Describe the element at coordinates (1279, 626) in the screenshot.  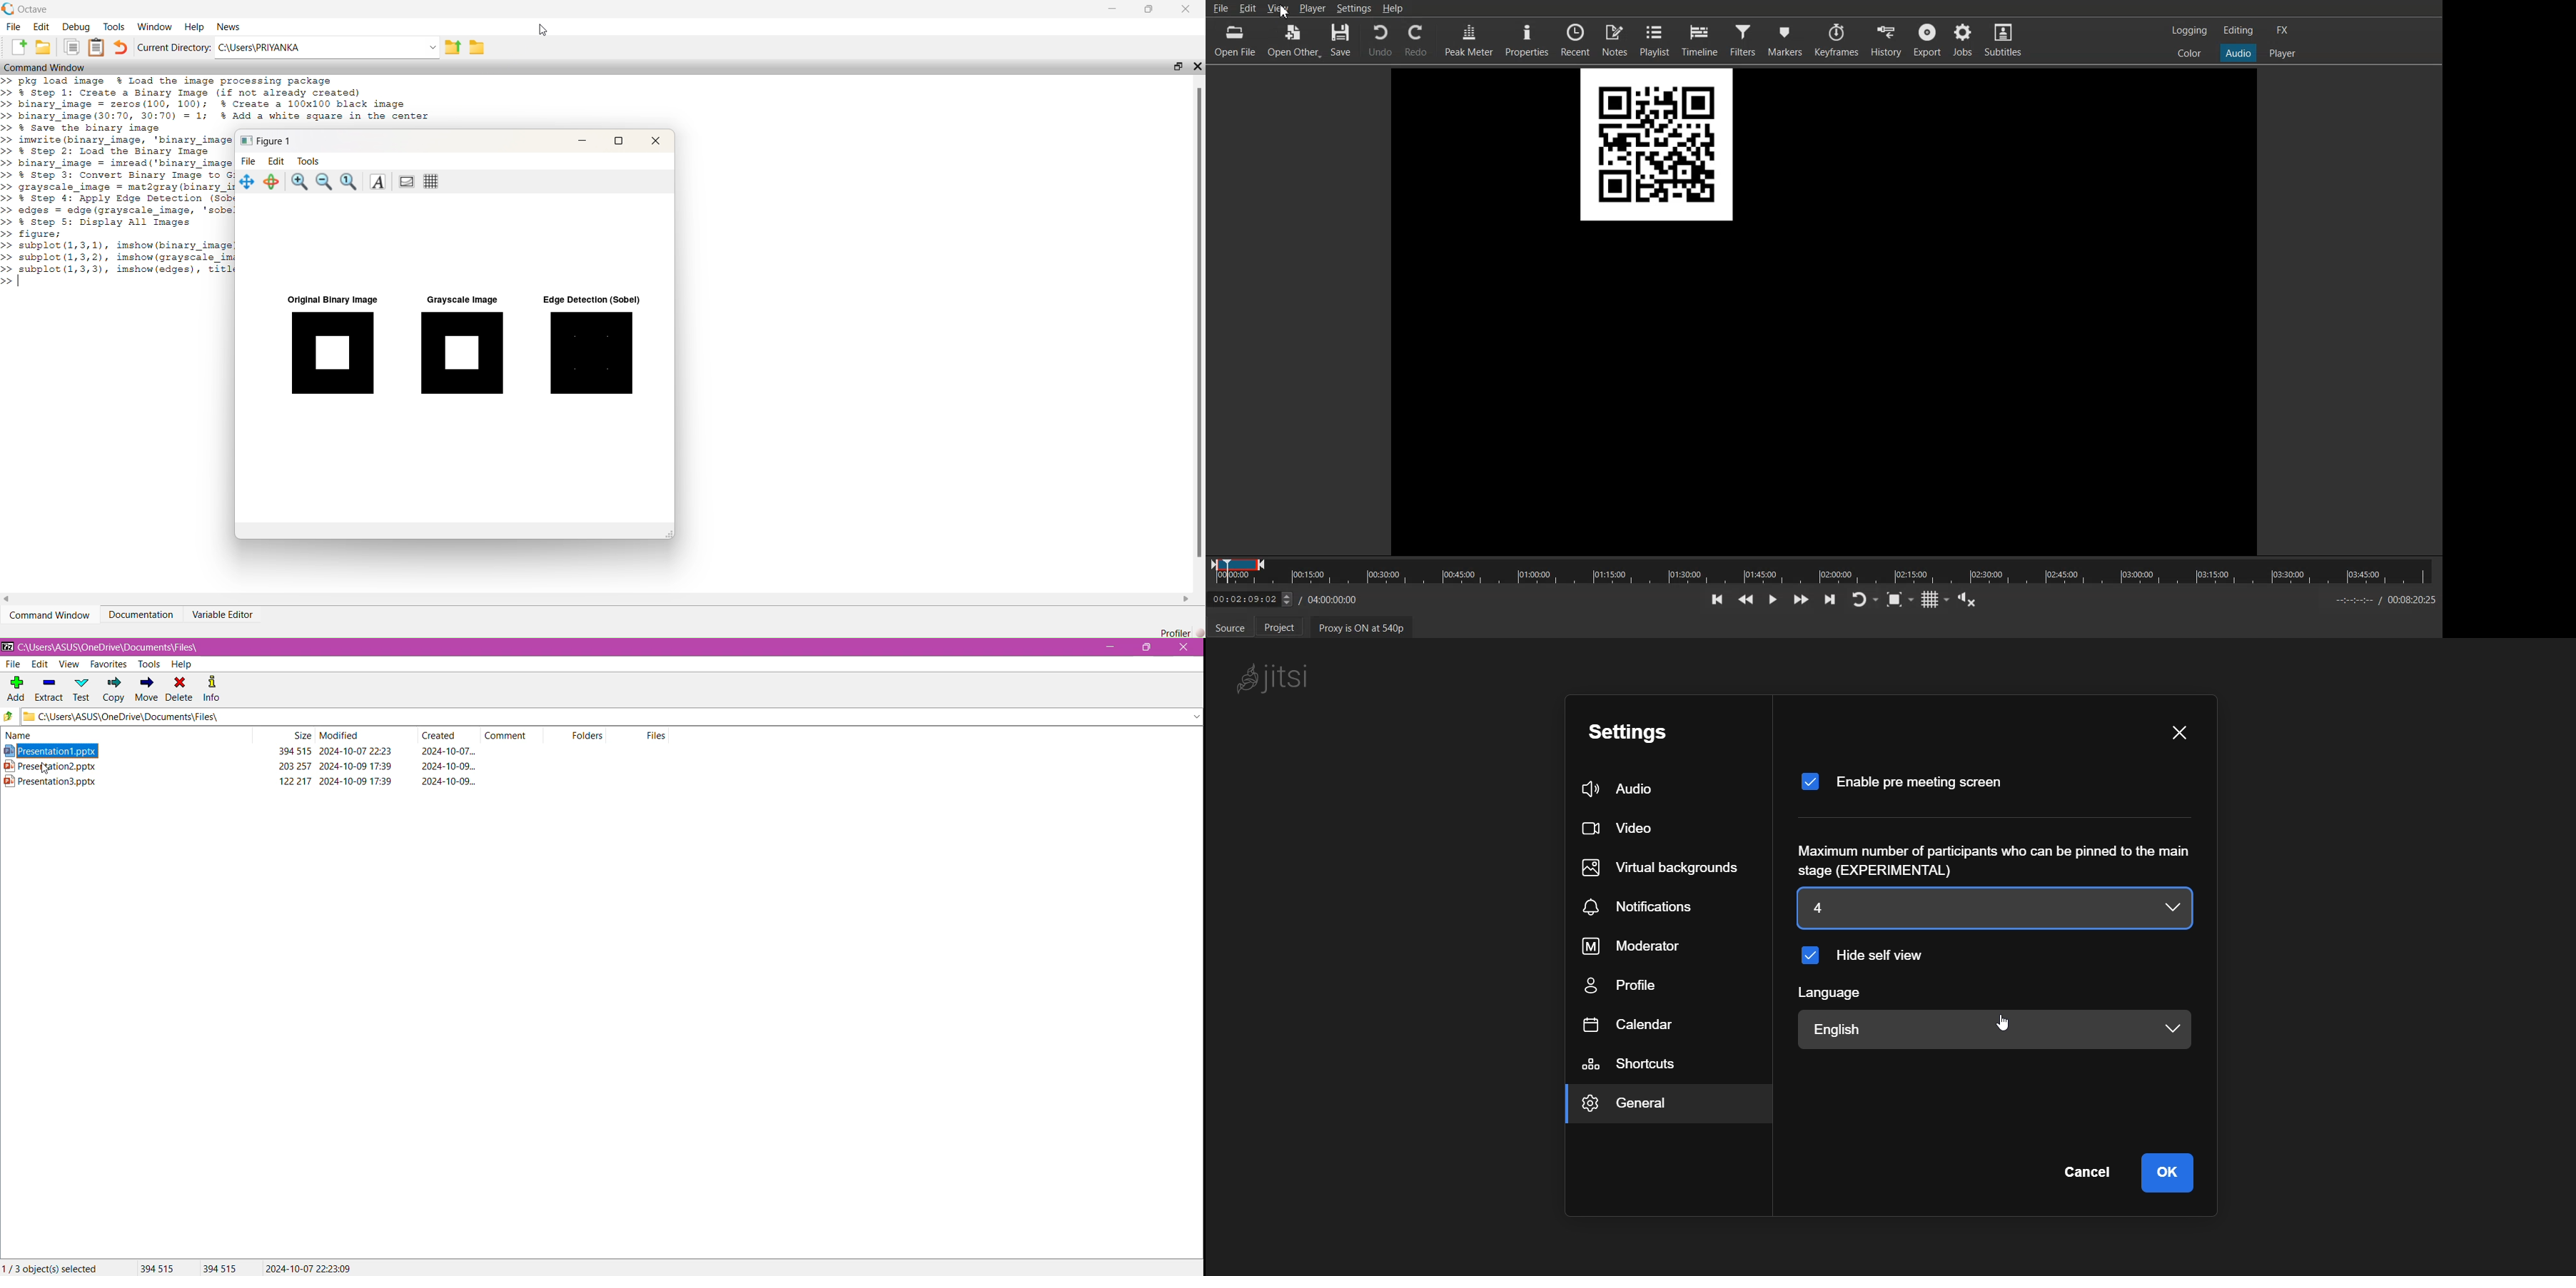
I see `Project` at that location.